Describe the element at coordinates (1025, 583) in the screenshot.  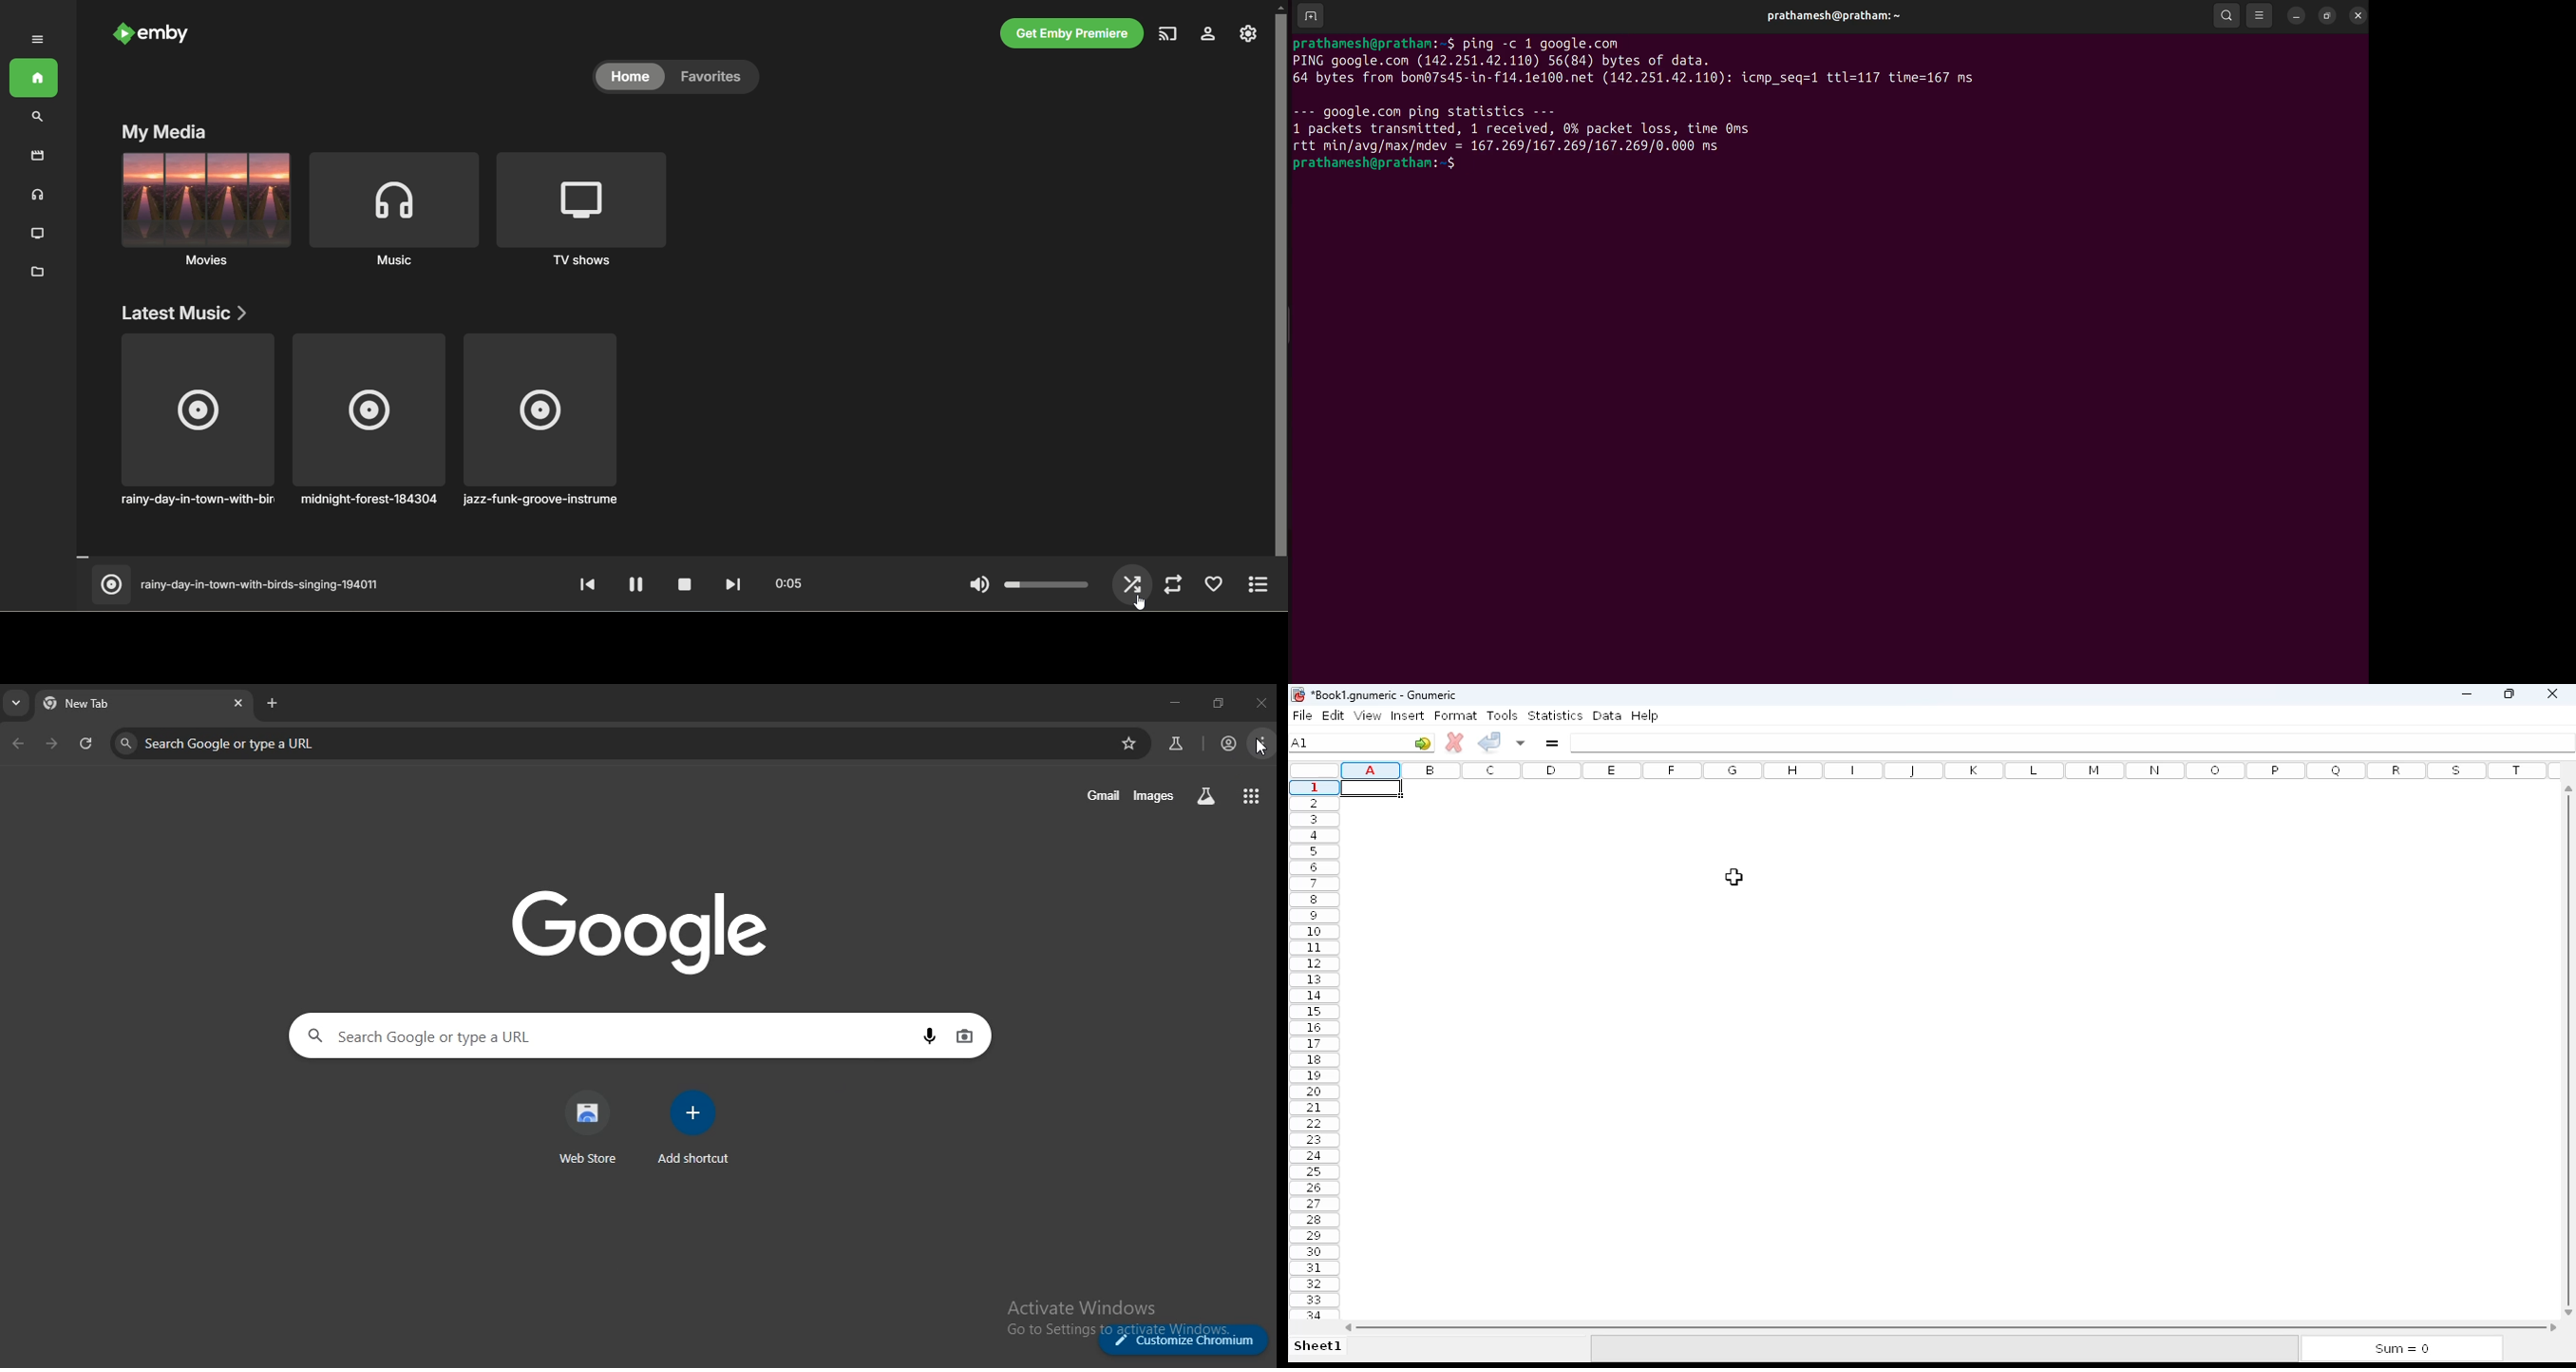
I see `volume` at that location.